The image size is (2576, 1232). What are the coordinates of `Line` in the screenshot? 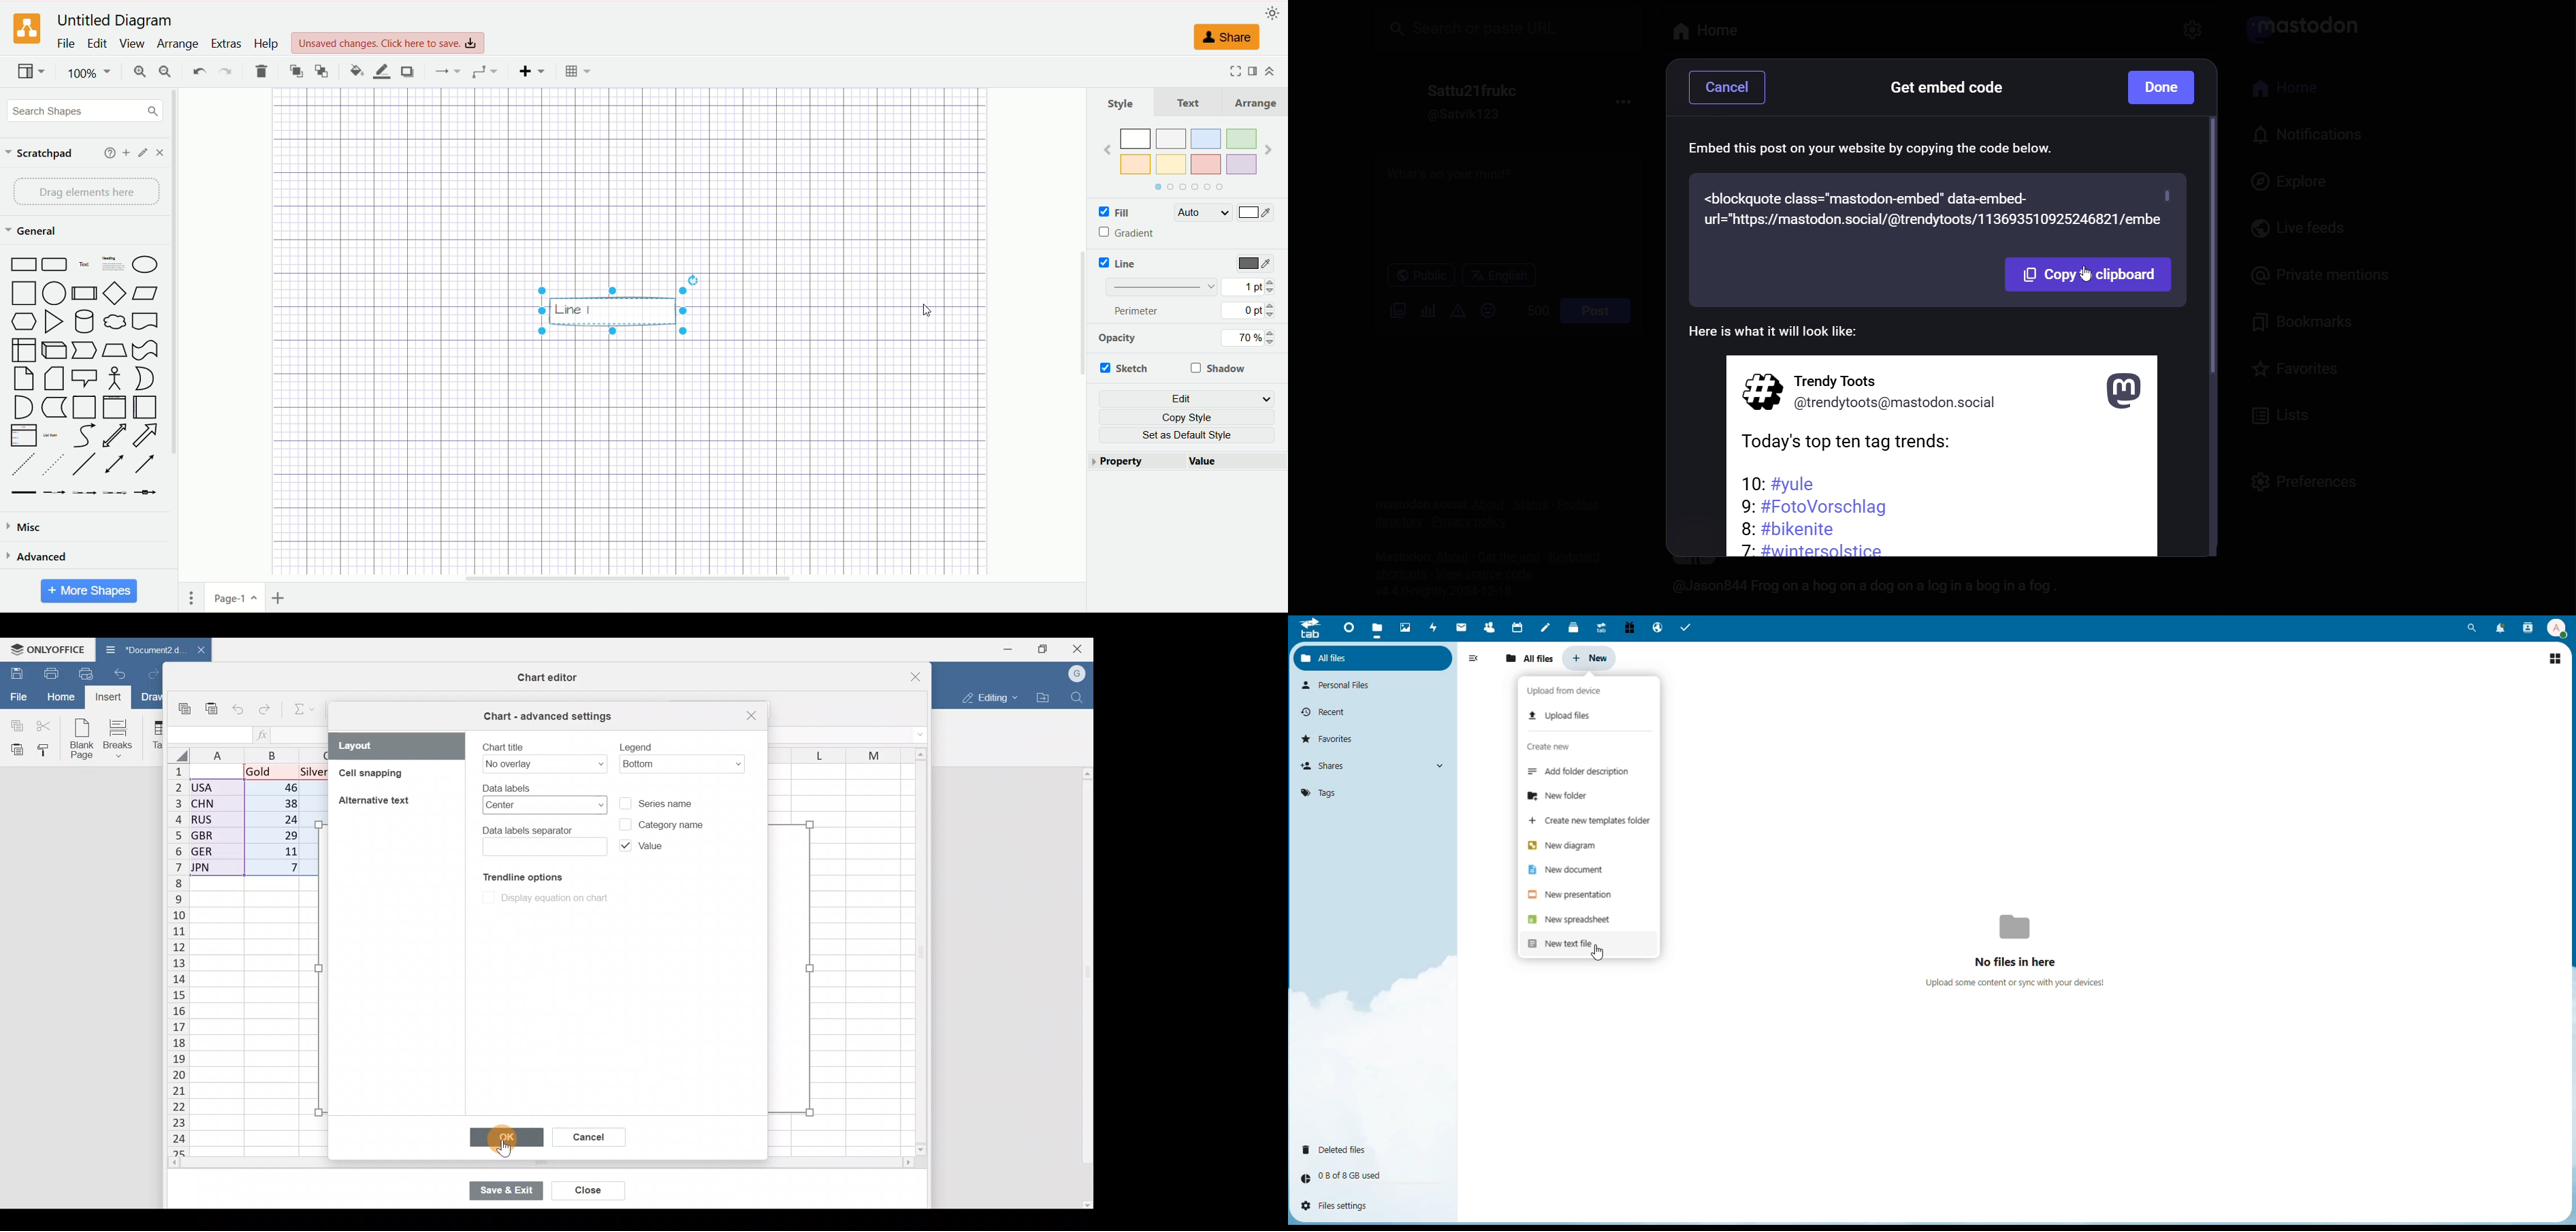 It's located at (85, 466).